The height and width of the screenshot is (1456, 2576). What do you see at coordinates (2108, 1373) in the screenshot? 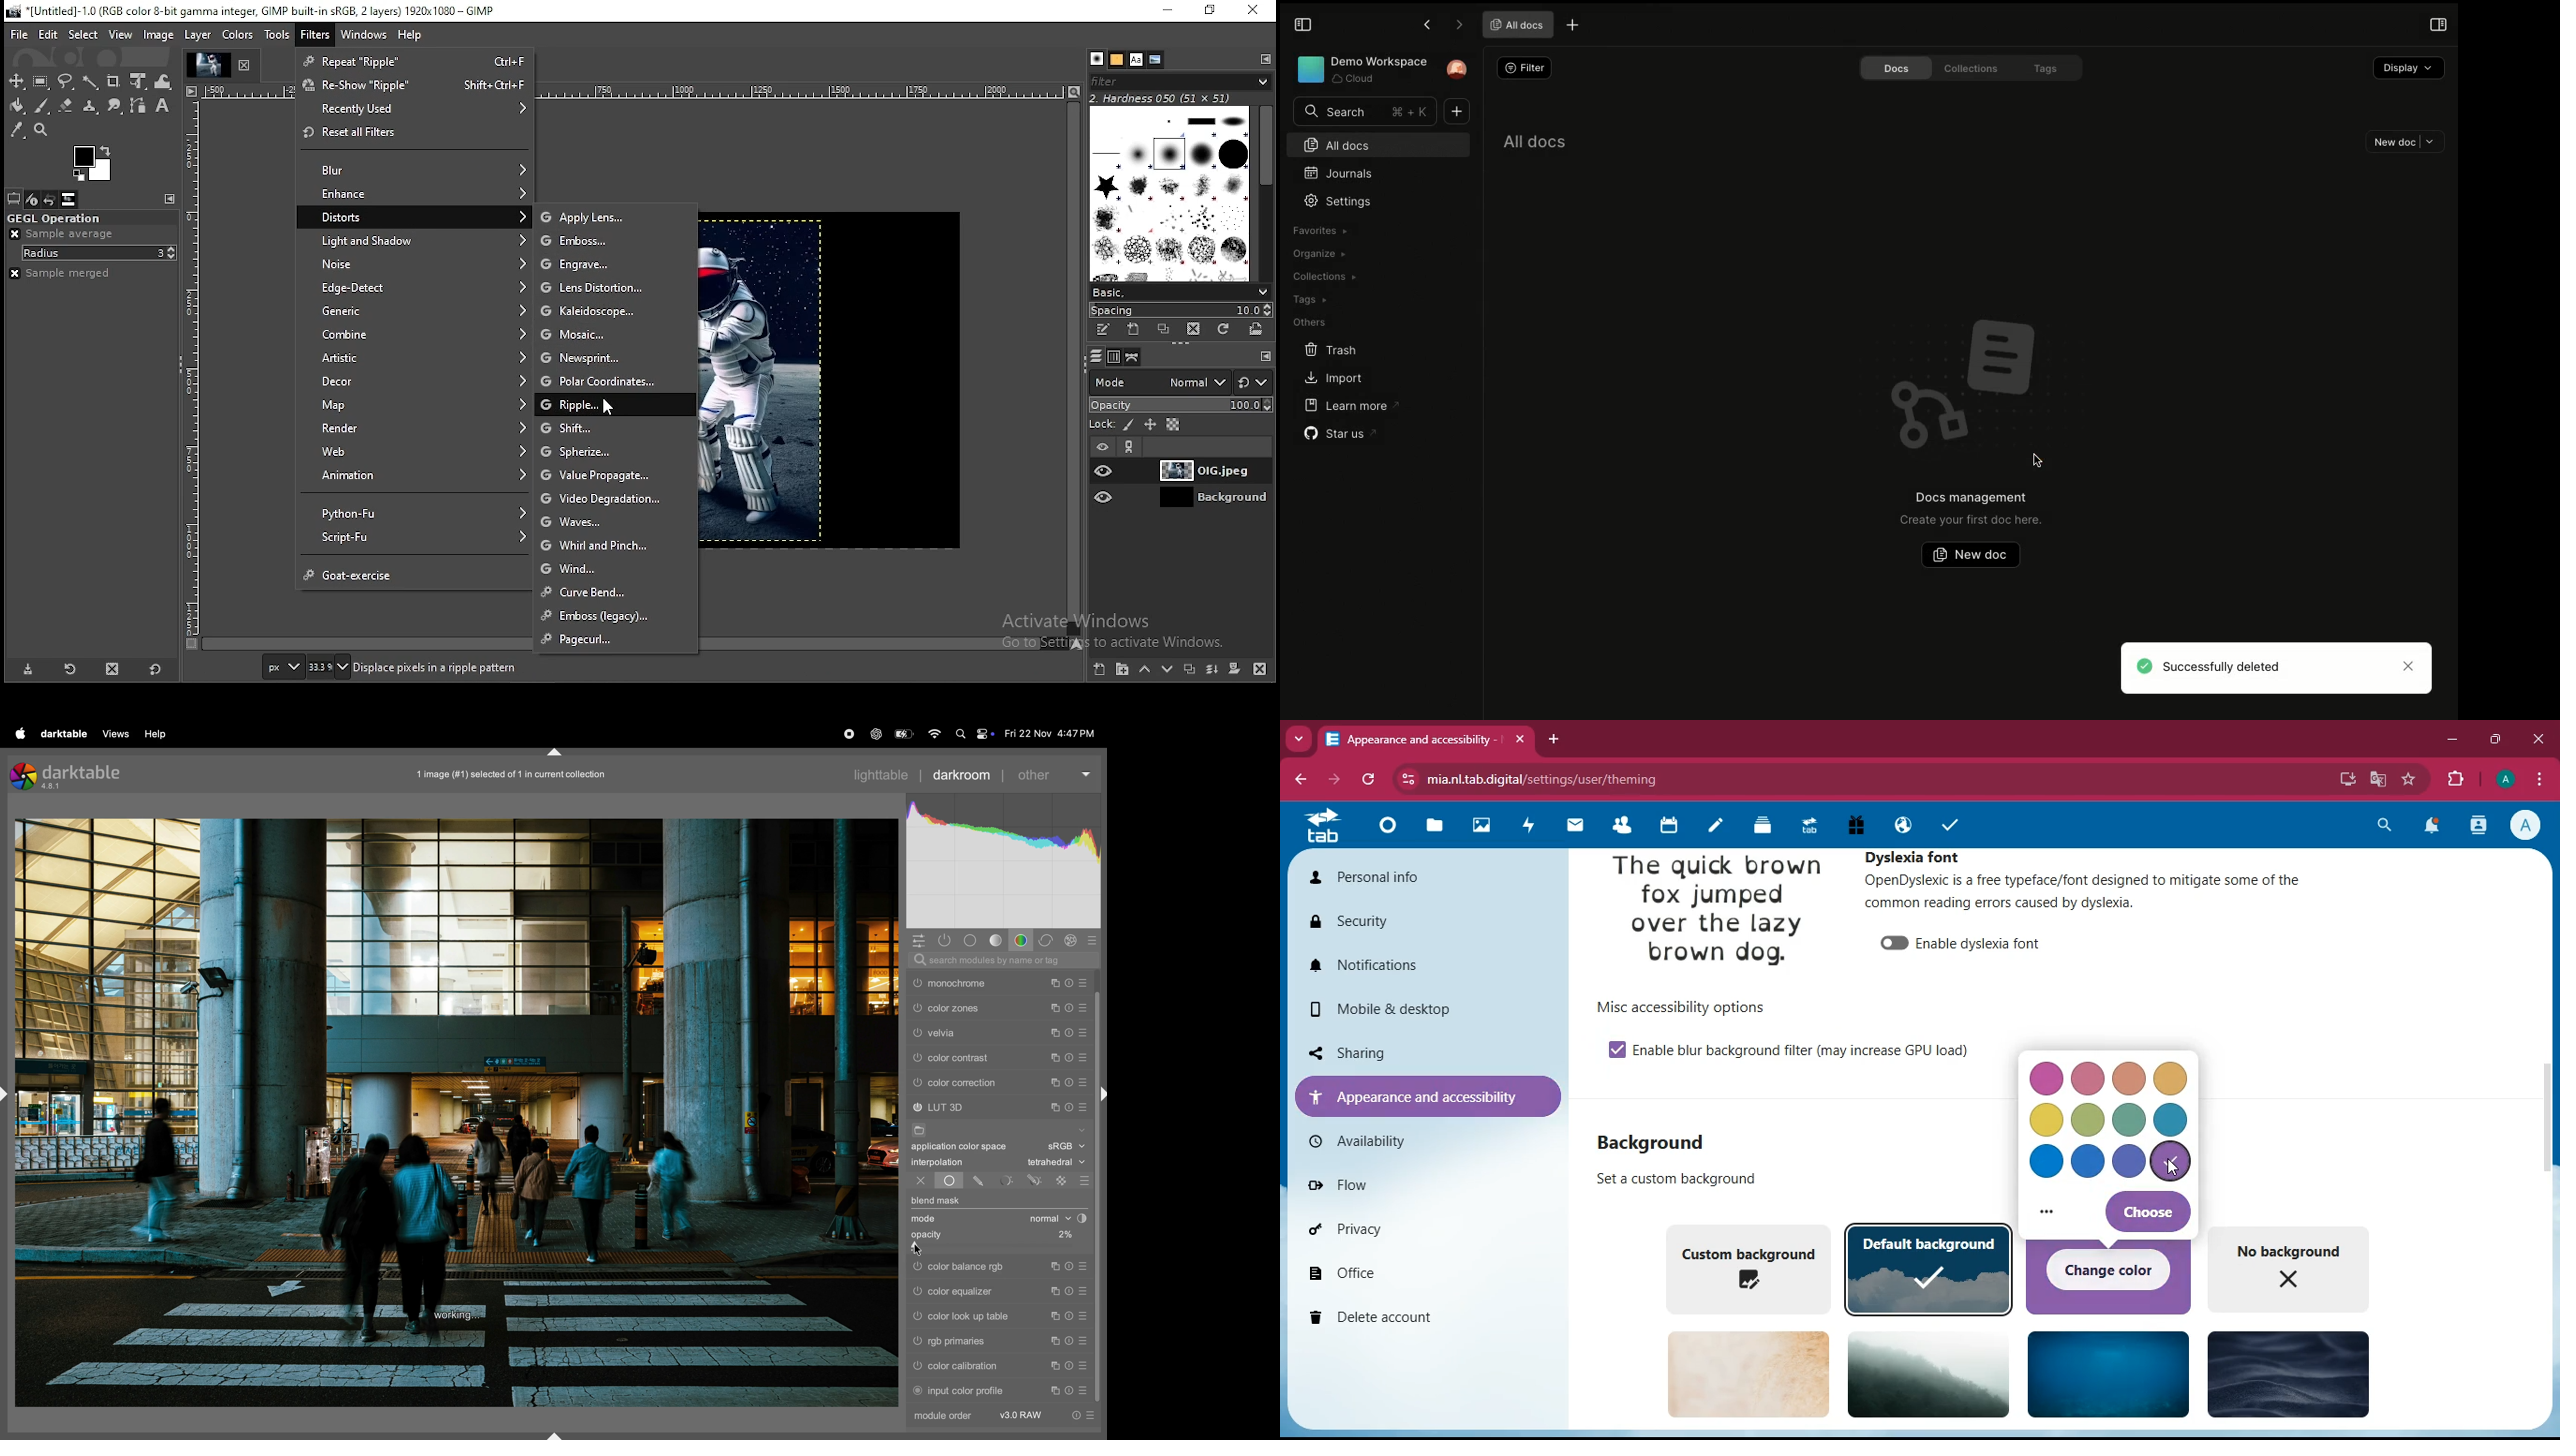
I see `background` at bounding box center [2108, 1373].